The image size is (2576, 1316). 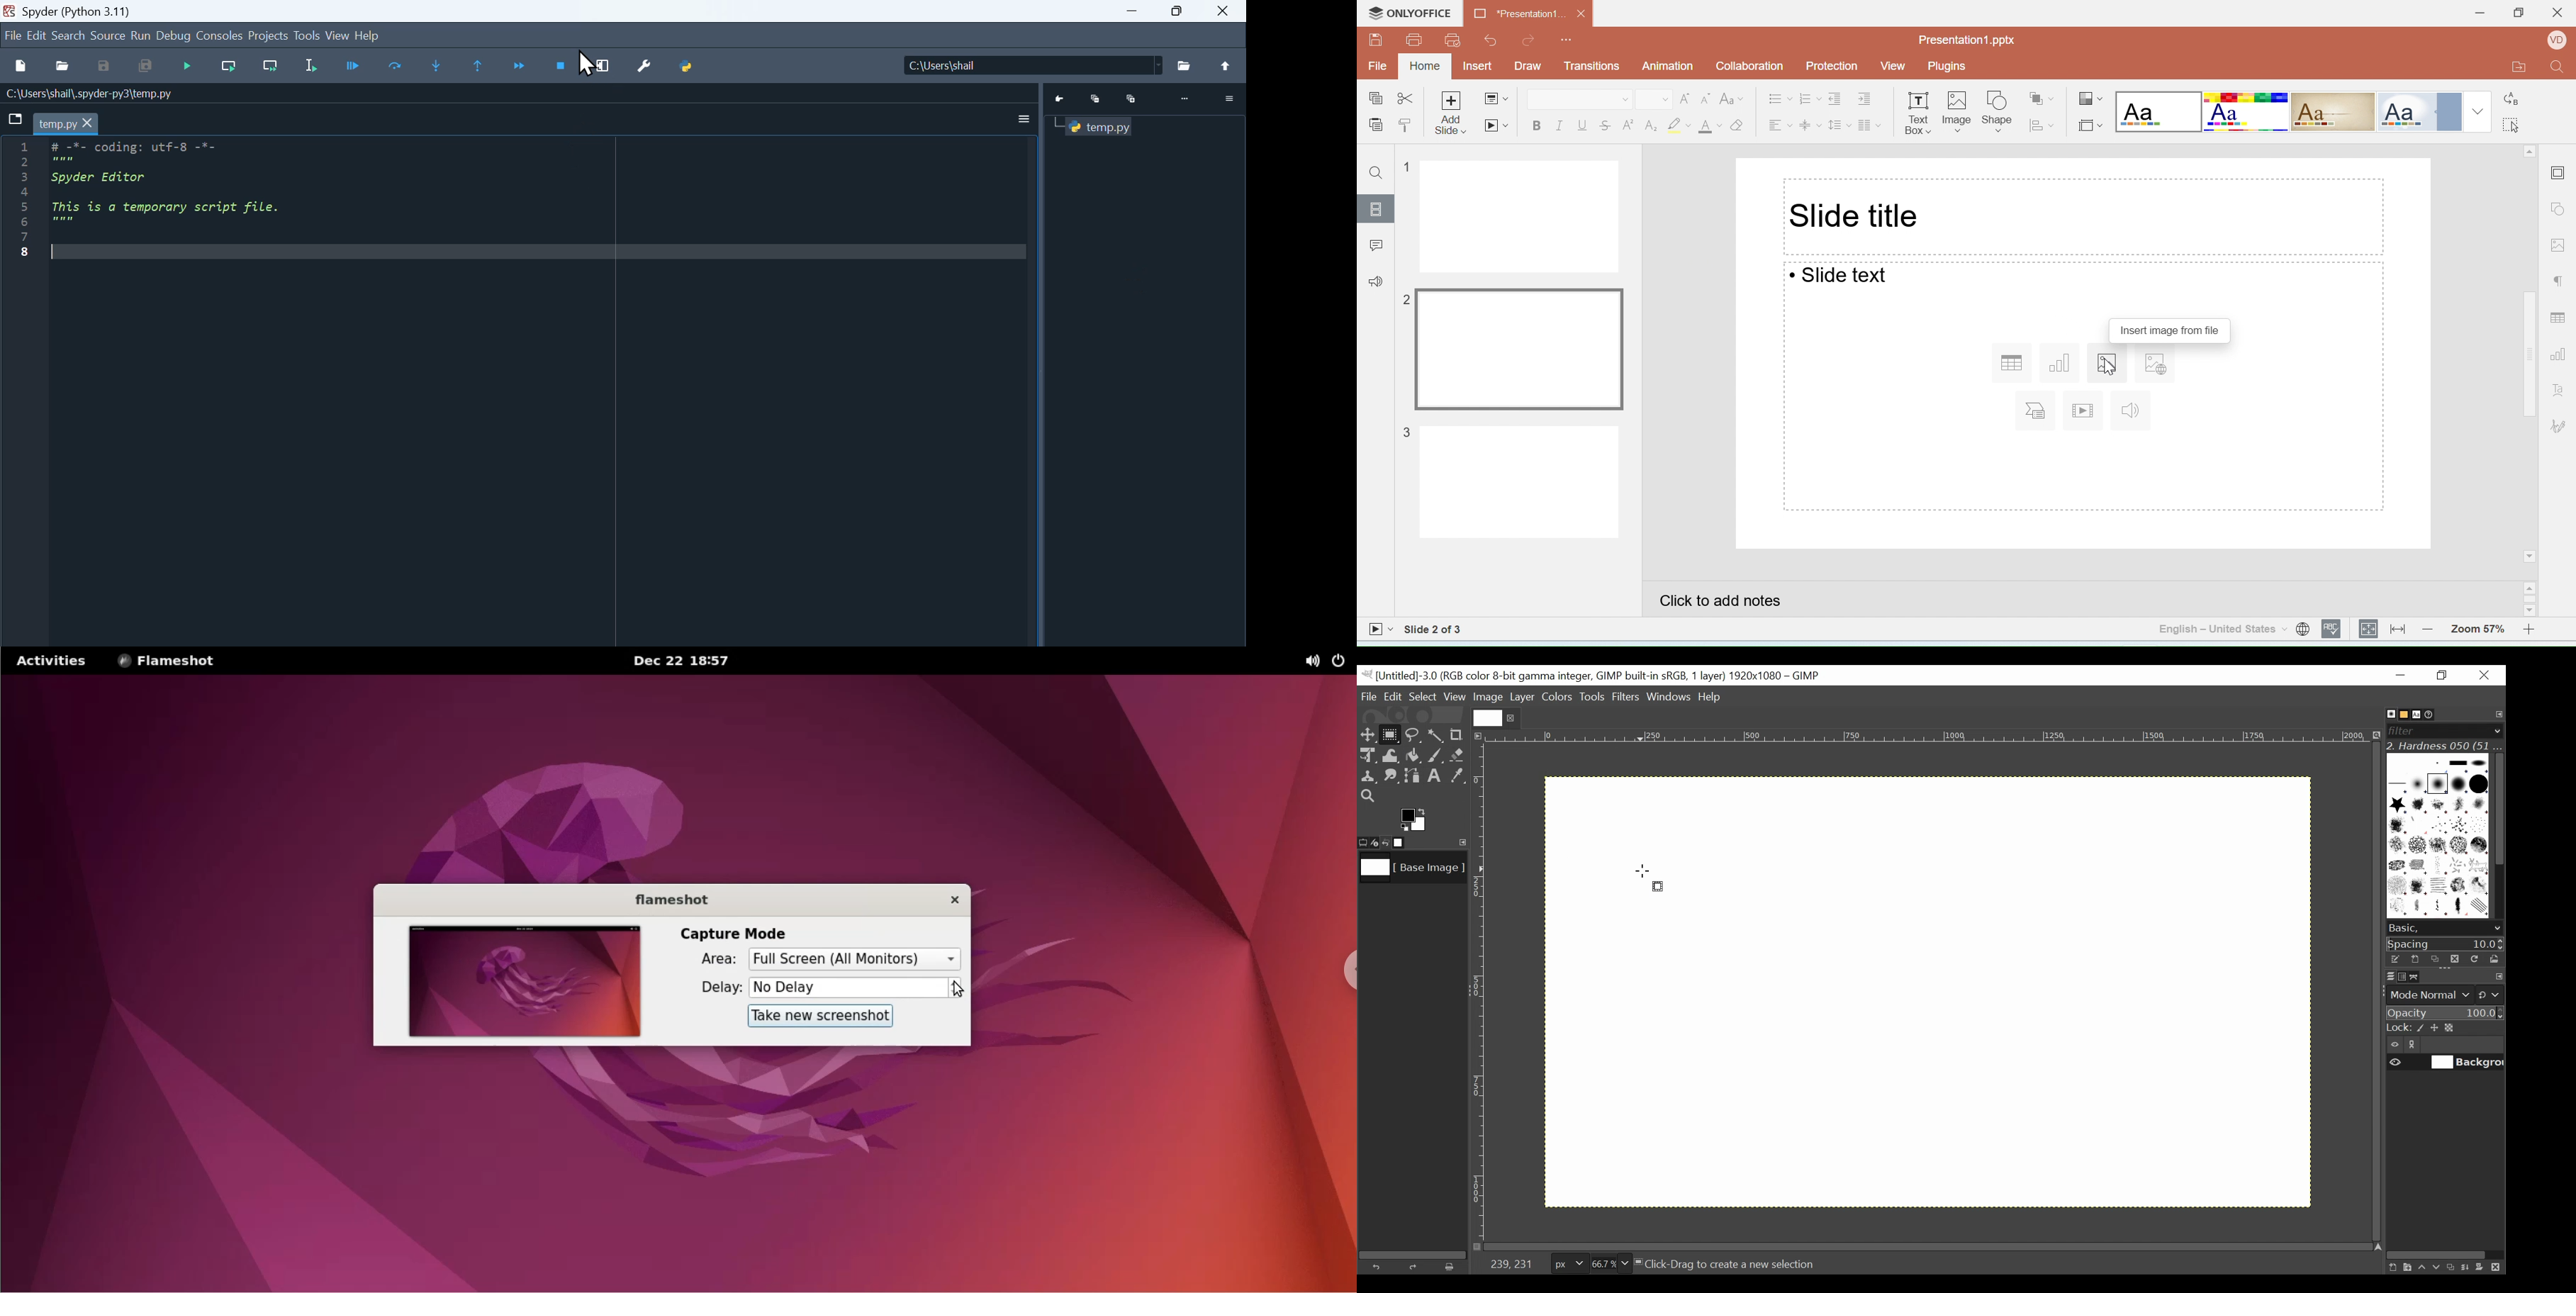 I want to click on temp.py , so click(x=65, y=125).